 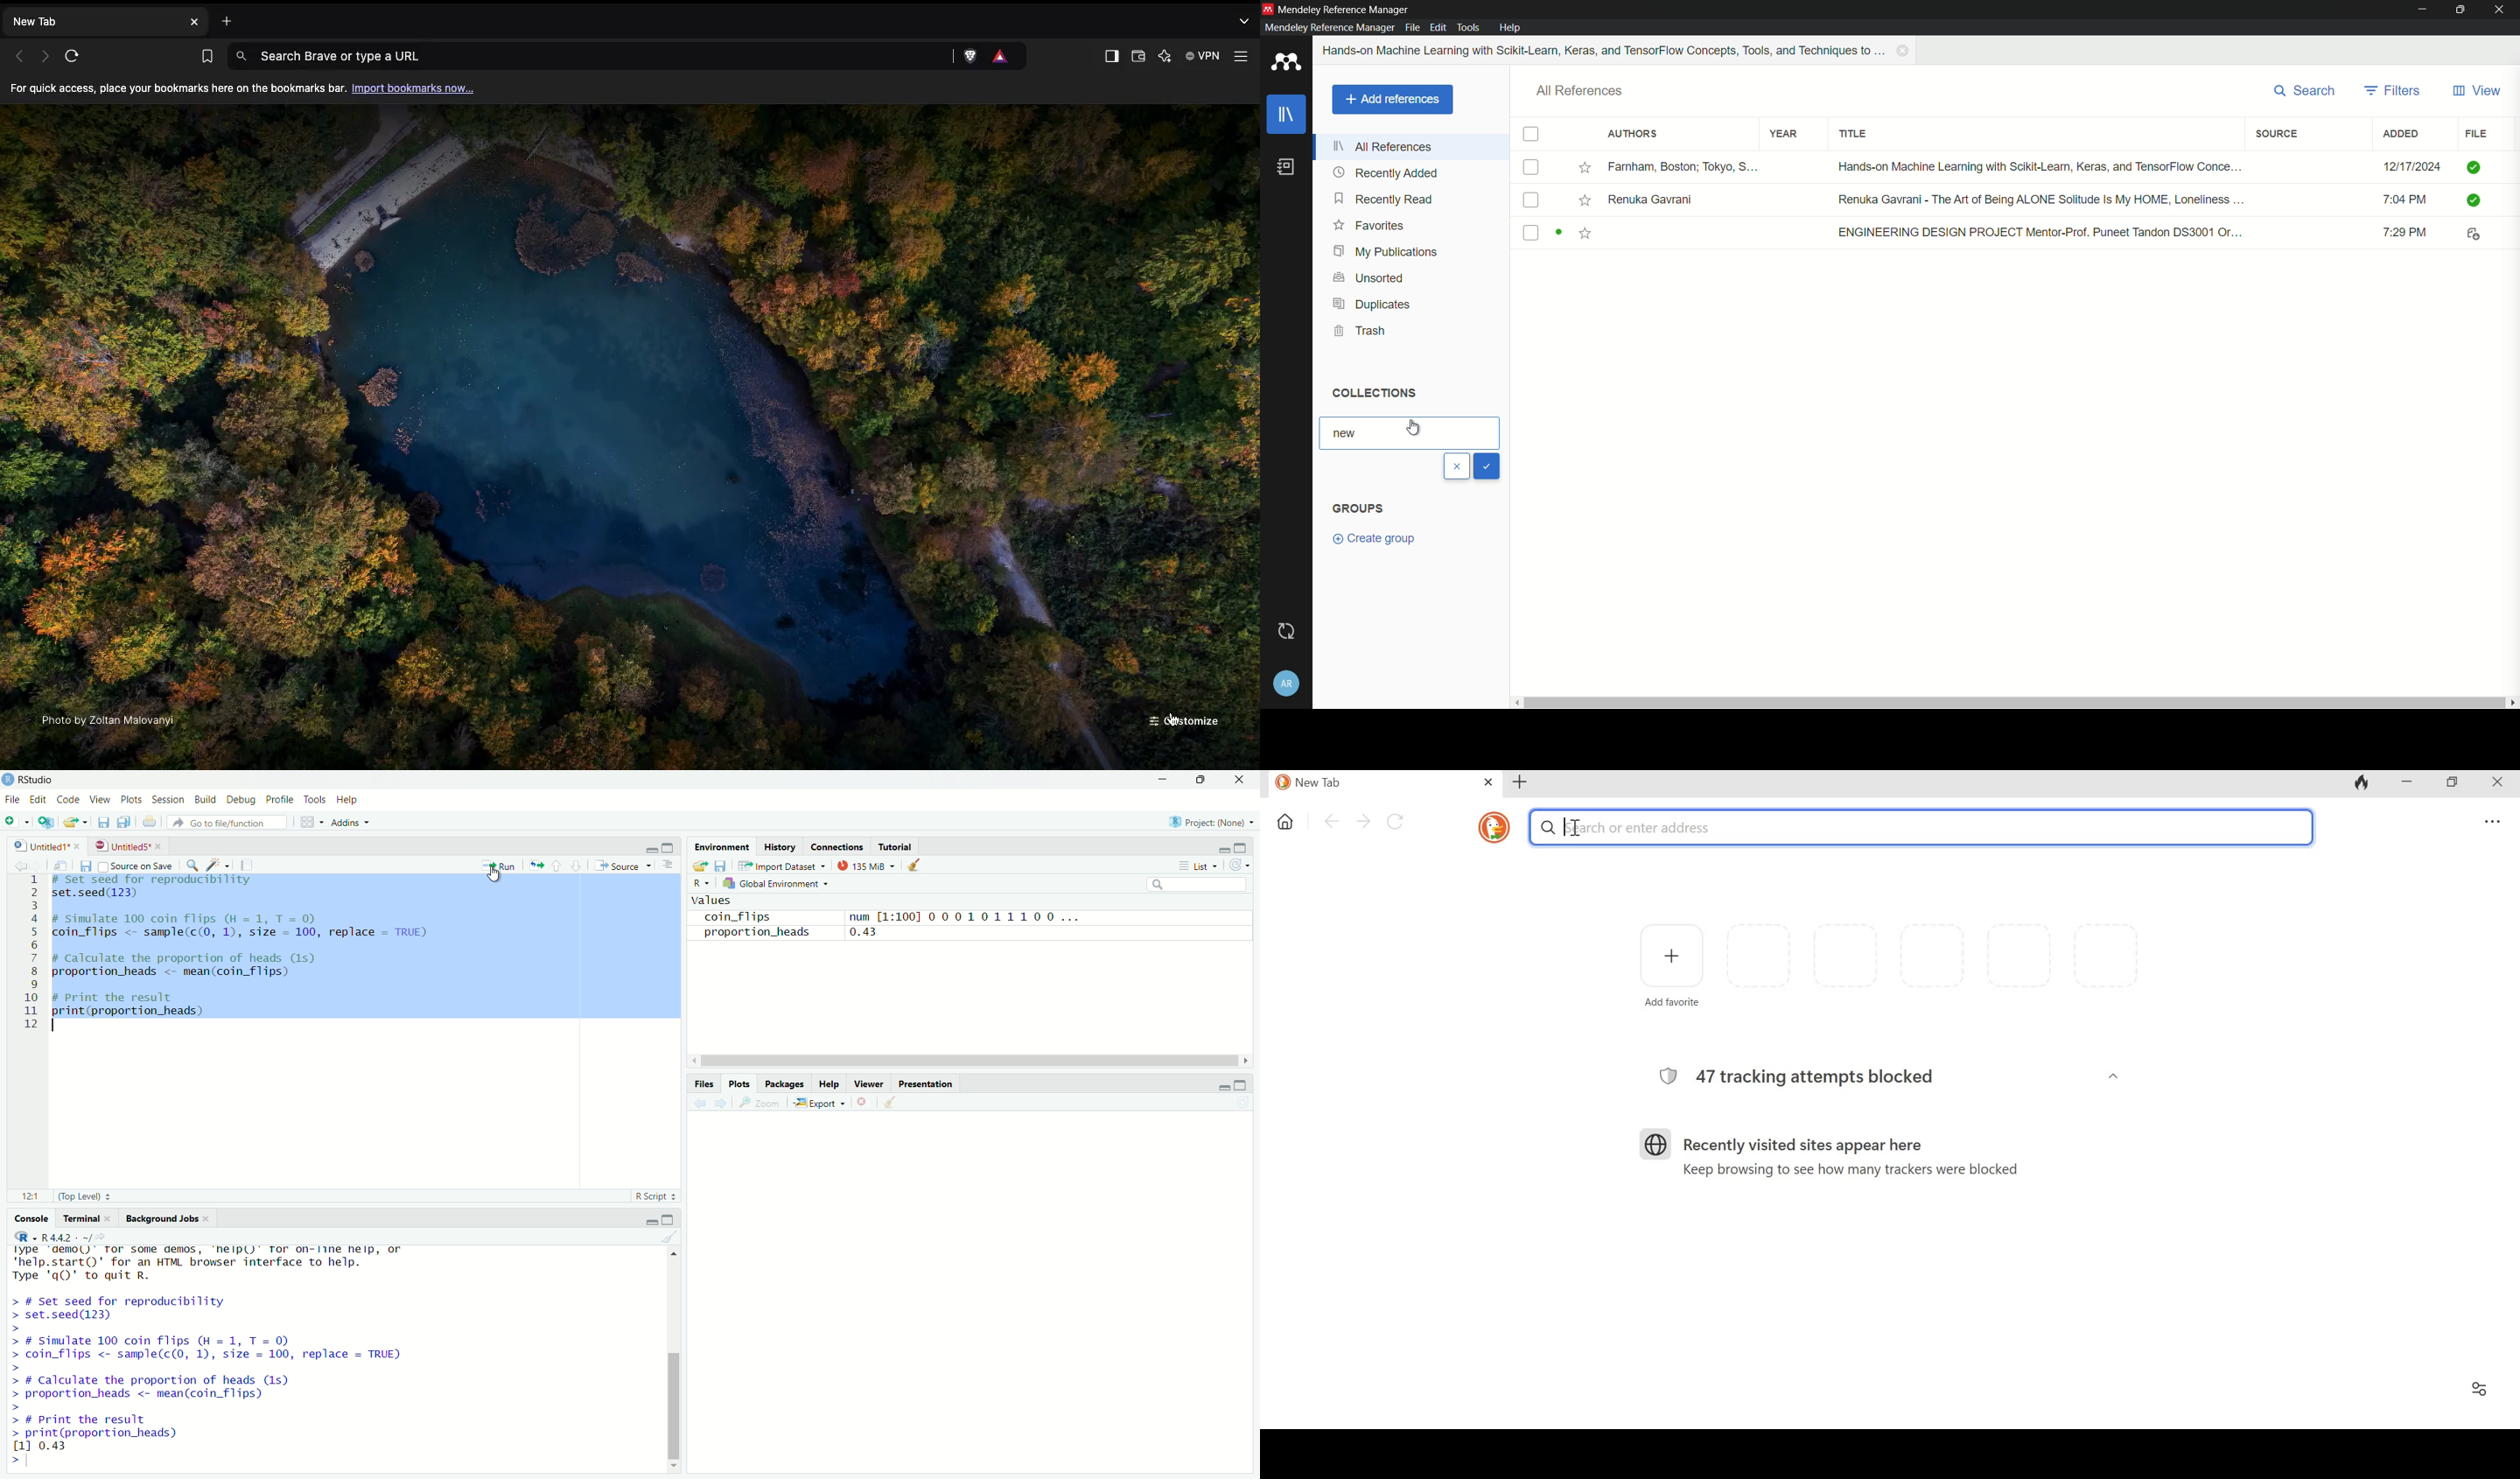 I want to click on # set seed for reproducibility, so click(x=163, y=880).